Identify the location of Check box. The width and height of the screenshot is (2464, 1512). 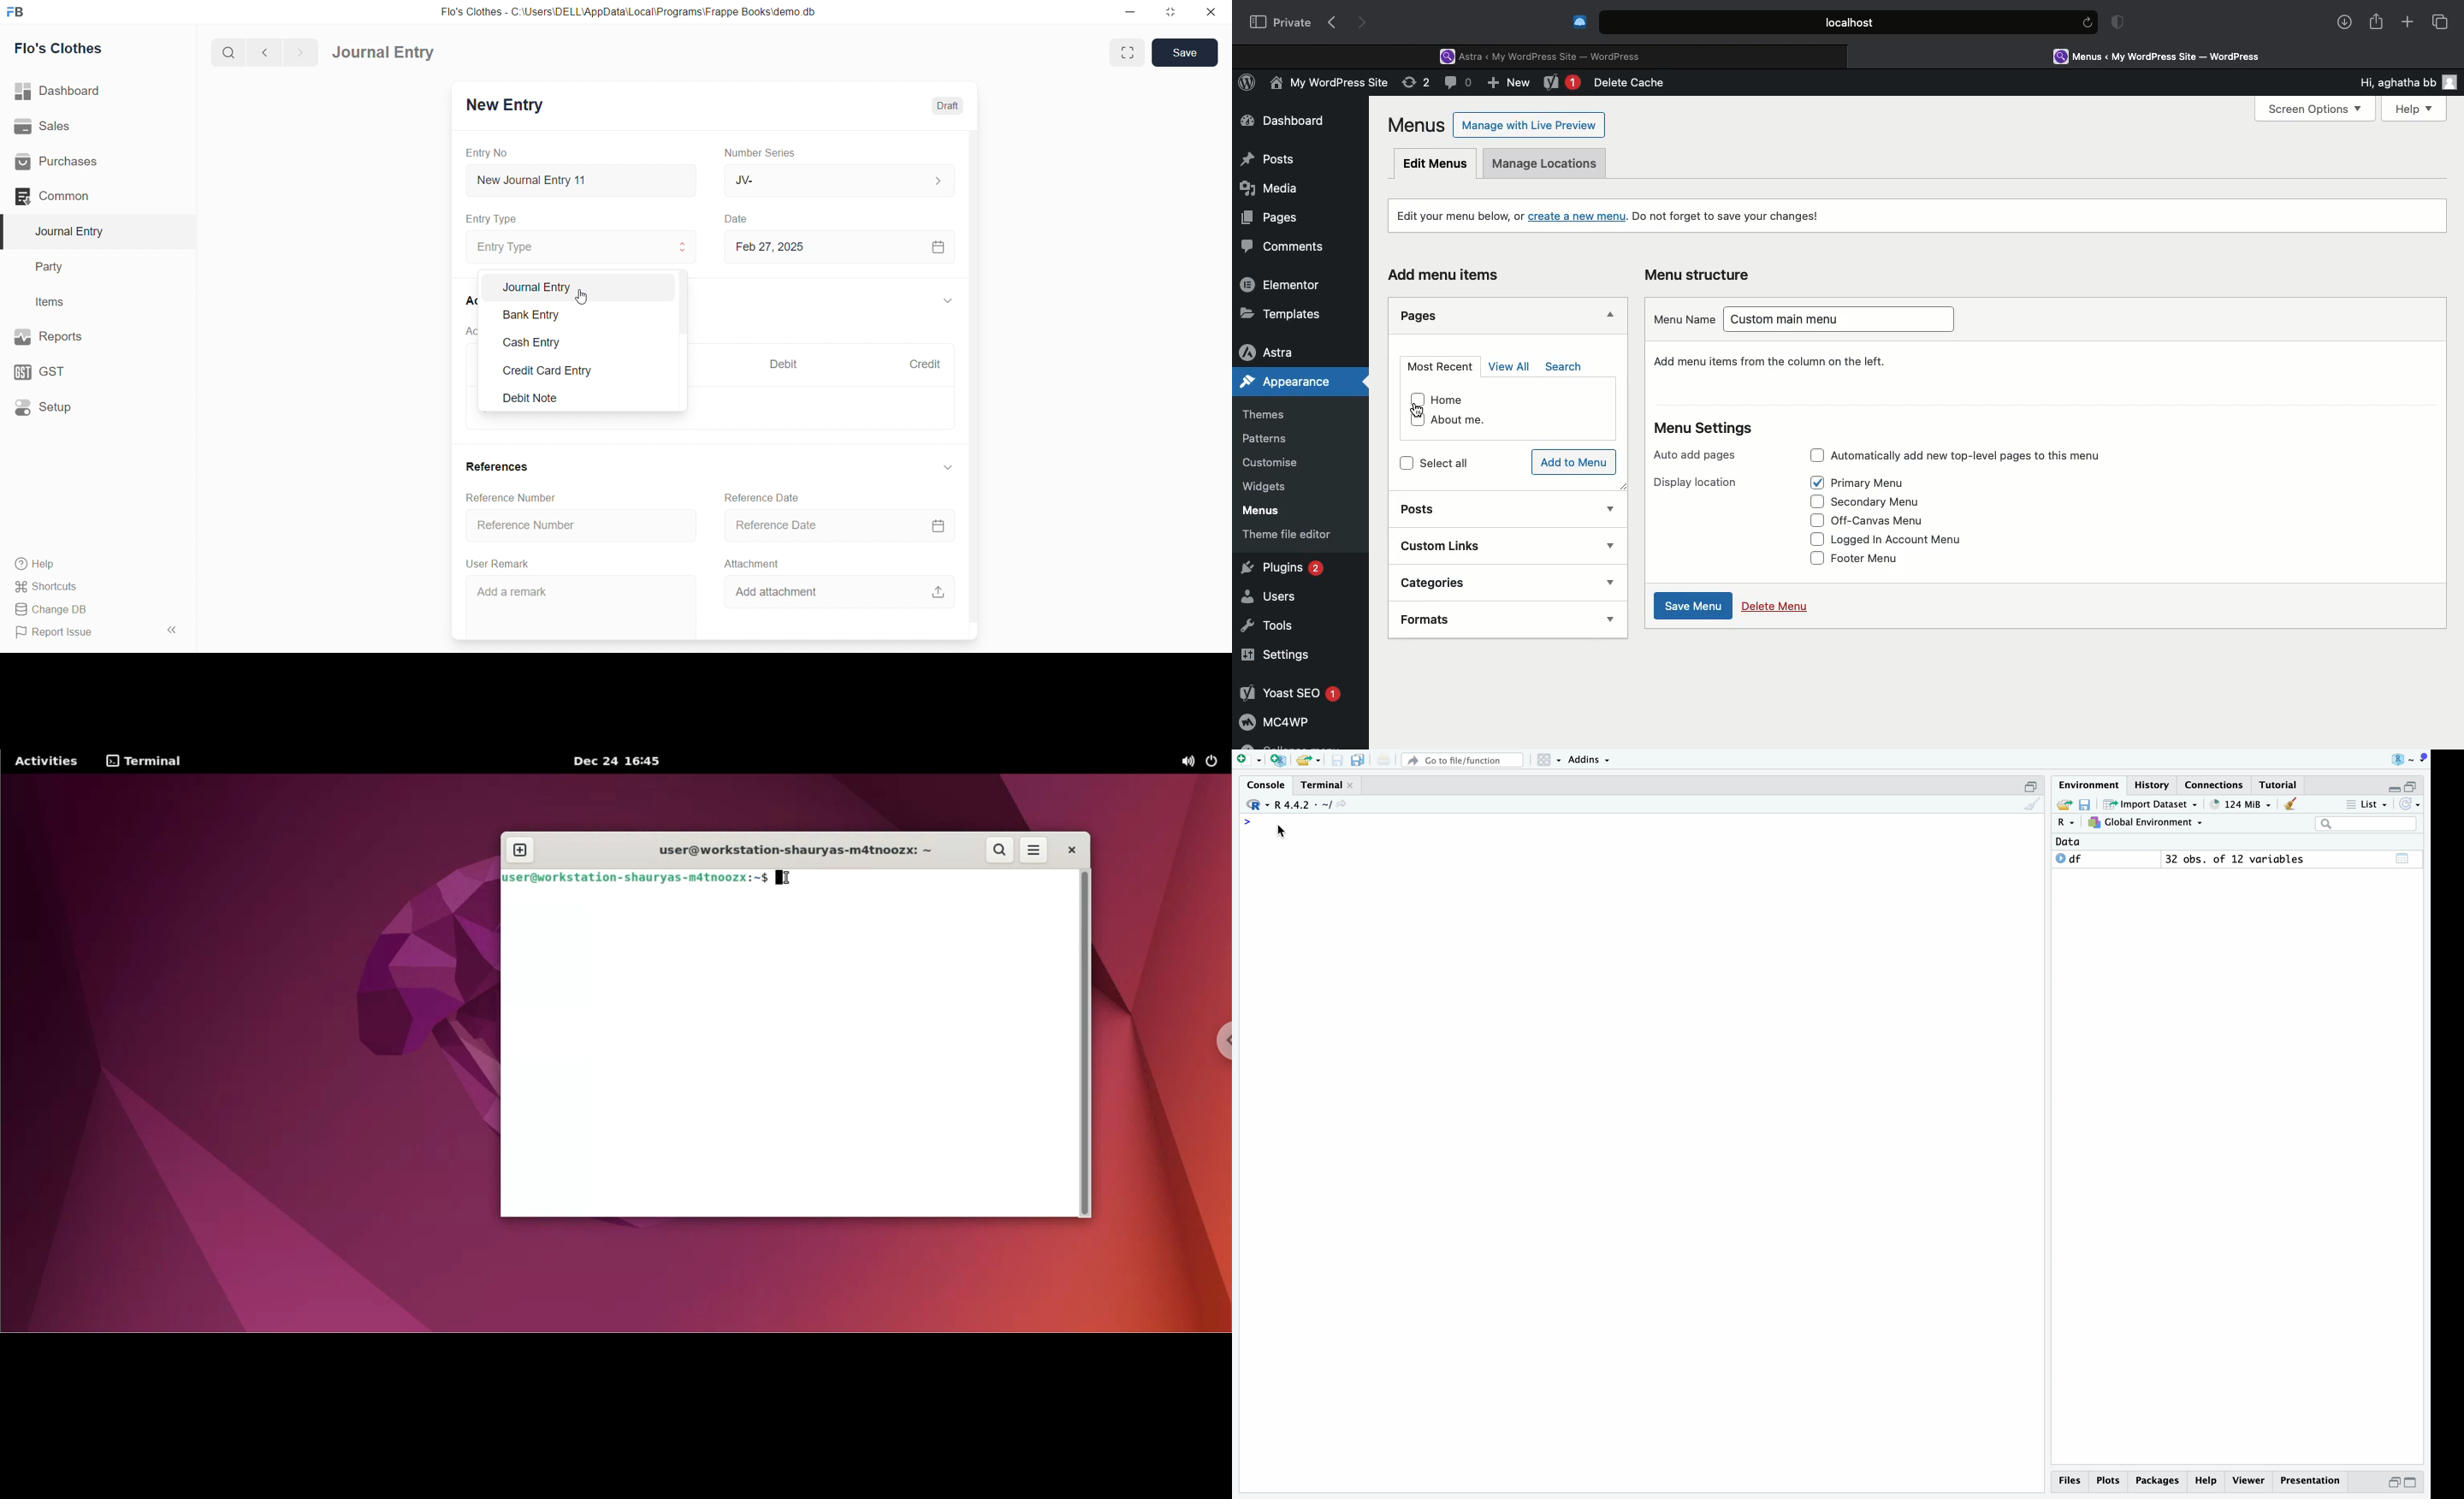
(1816, 453).